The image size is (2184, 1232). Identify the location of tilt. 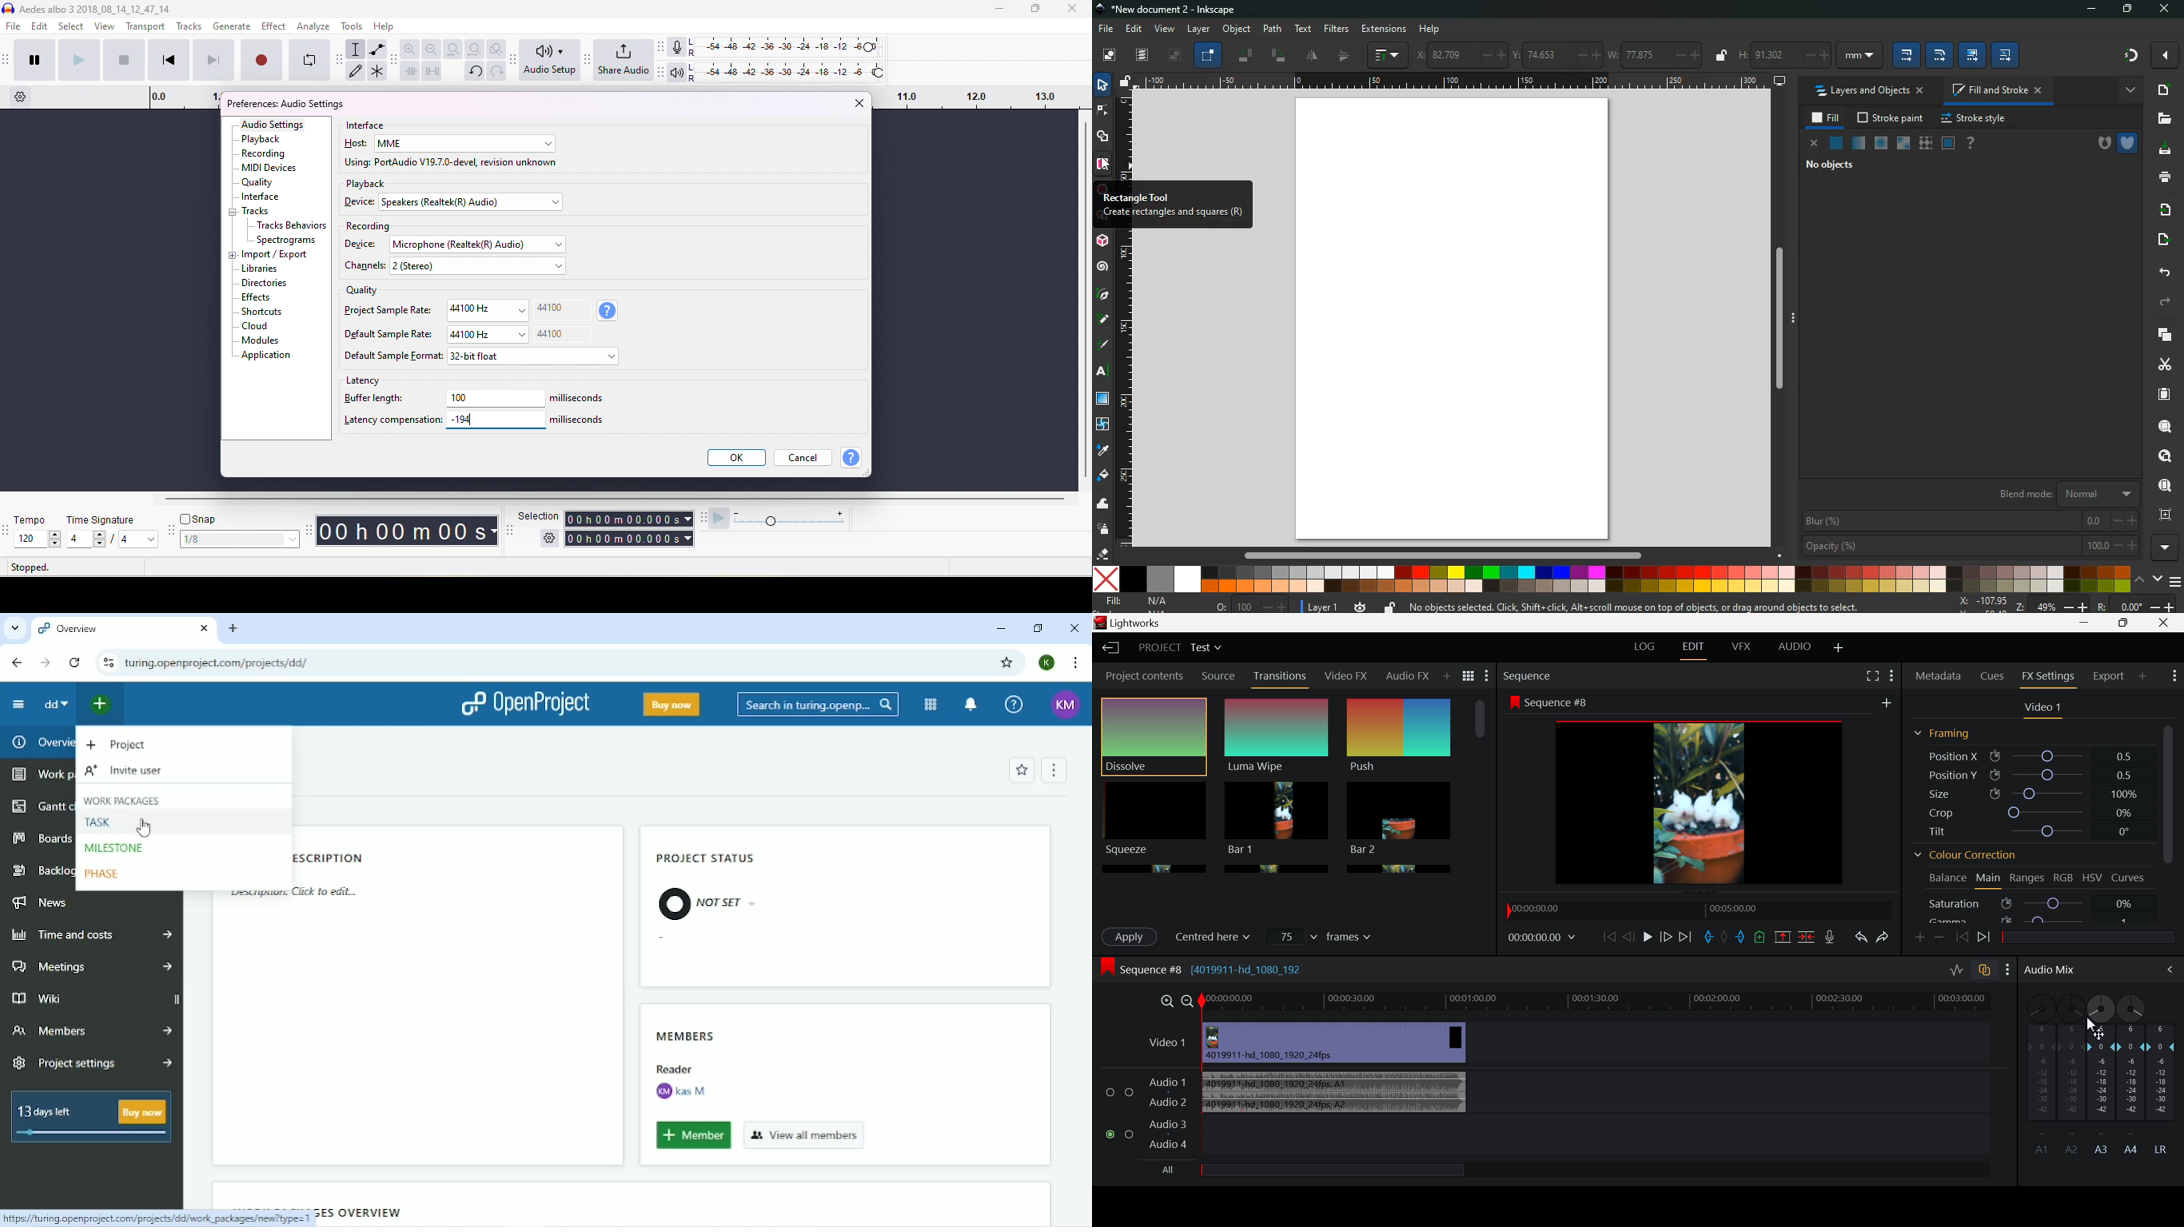
(1245, 57).